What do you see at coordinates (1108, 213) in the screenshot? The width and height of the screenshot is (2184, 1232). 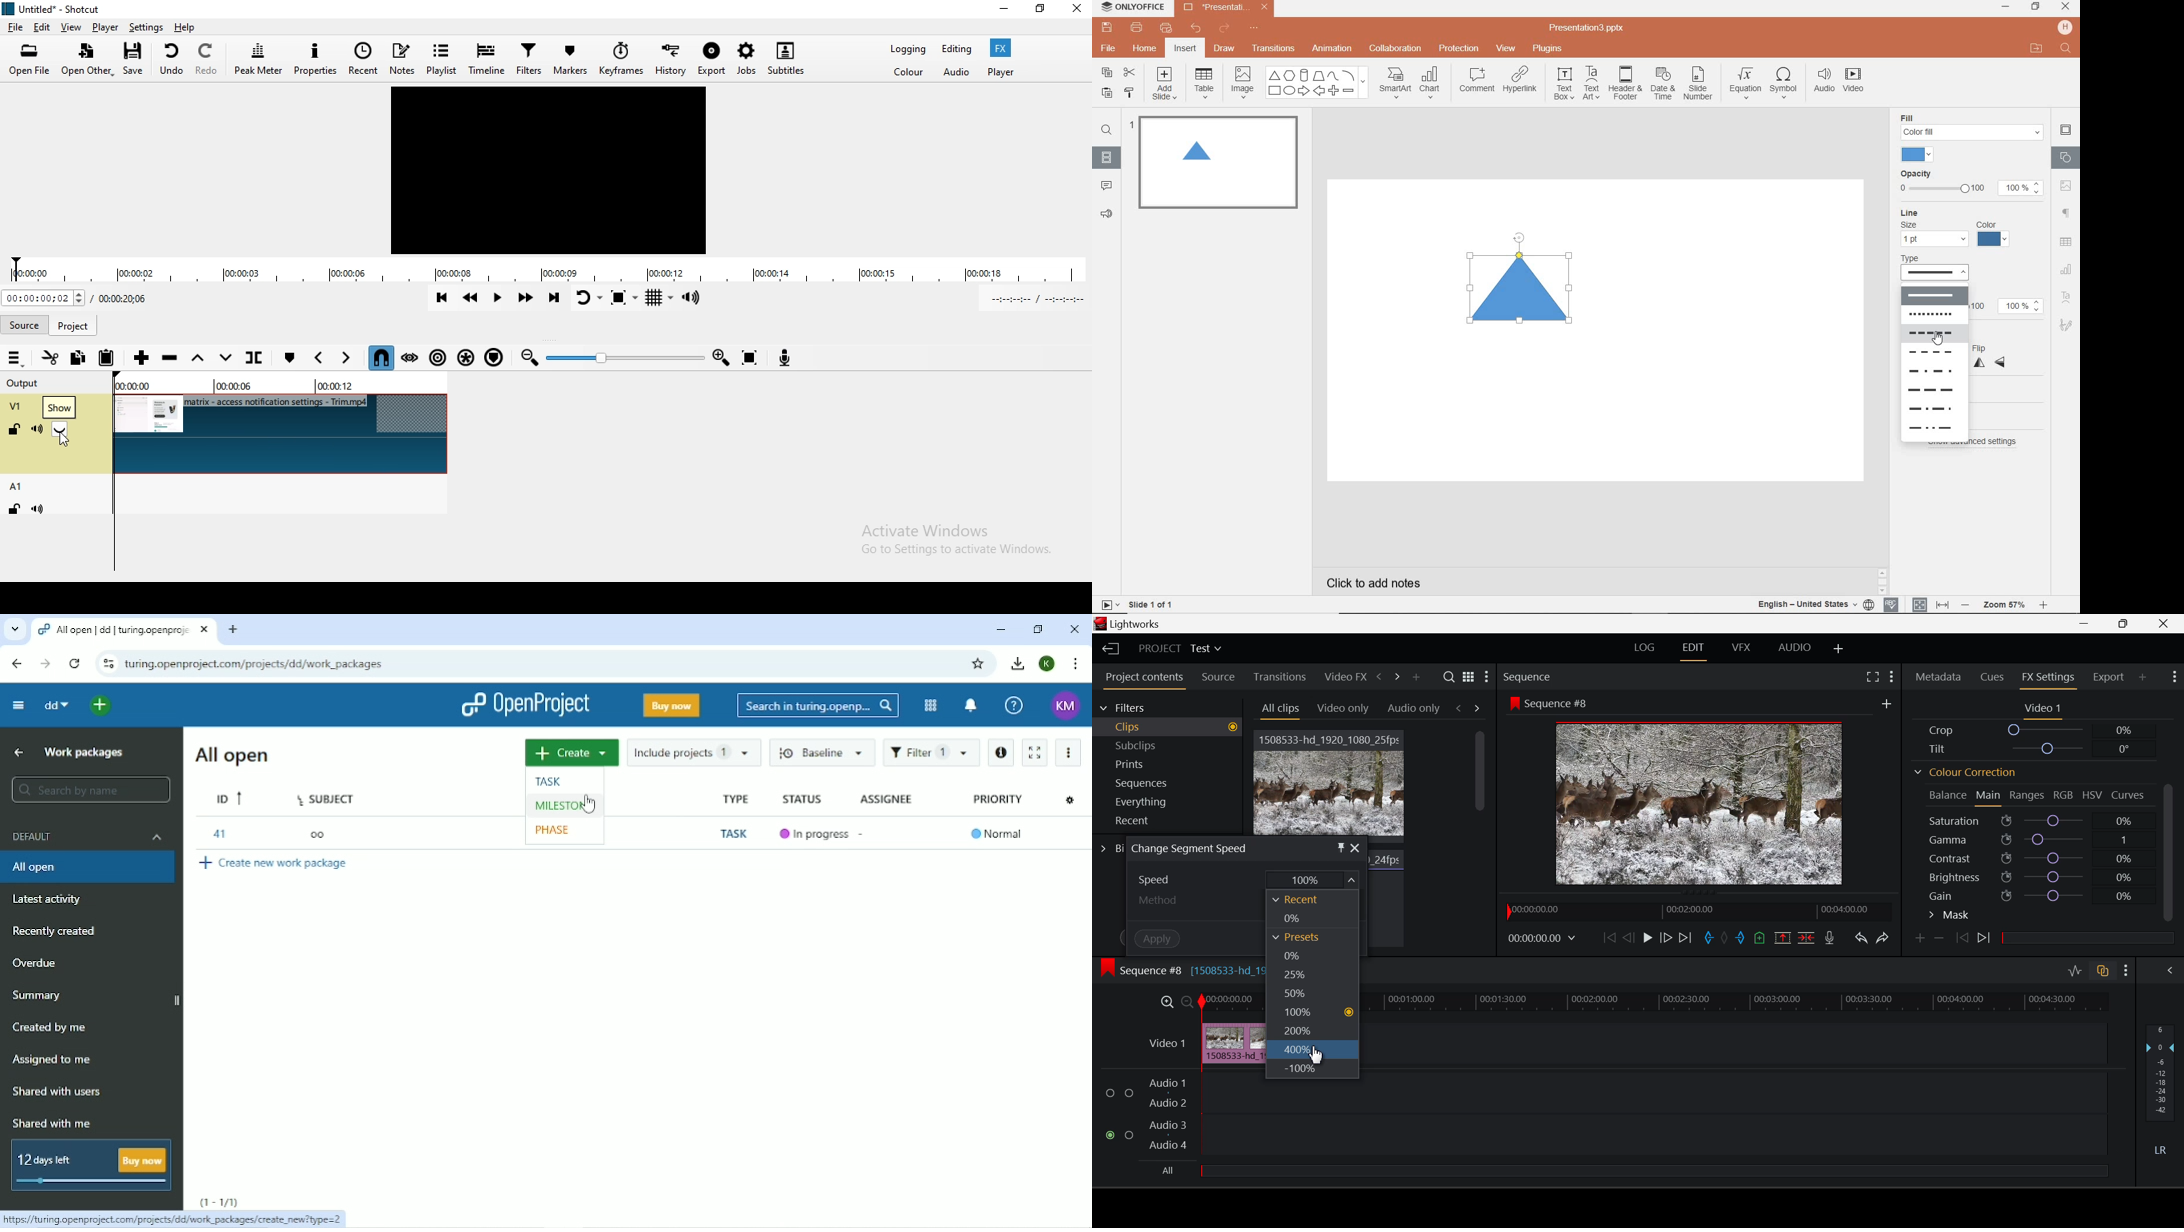 I see `FEEDBACK & SUPPORT` at bounding box center [1108, 213].